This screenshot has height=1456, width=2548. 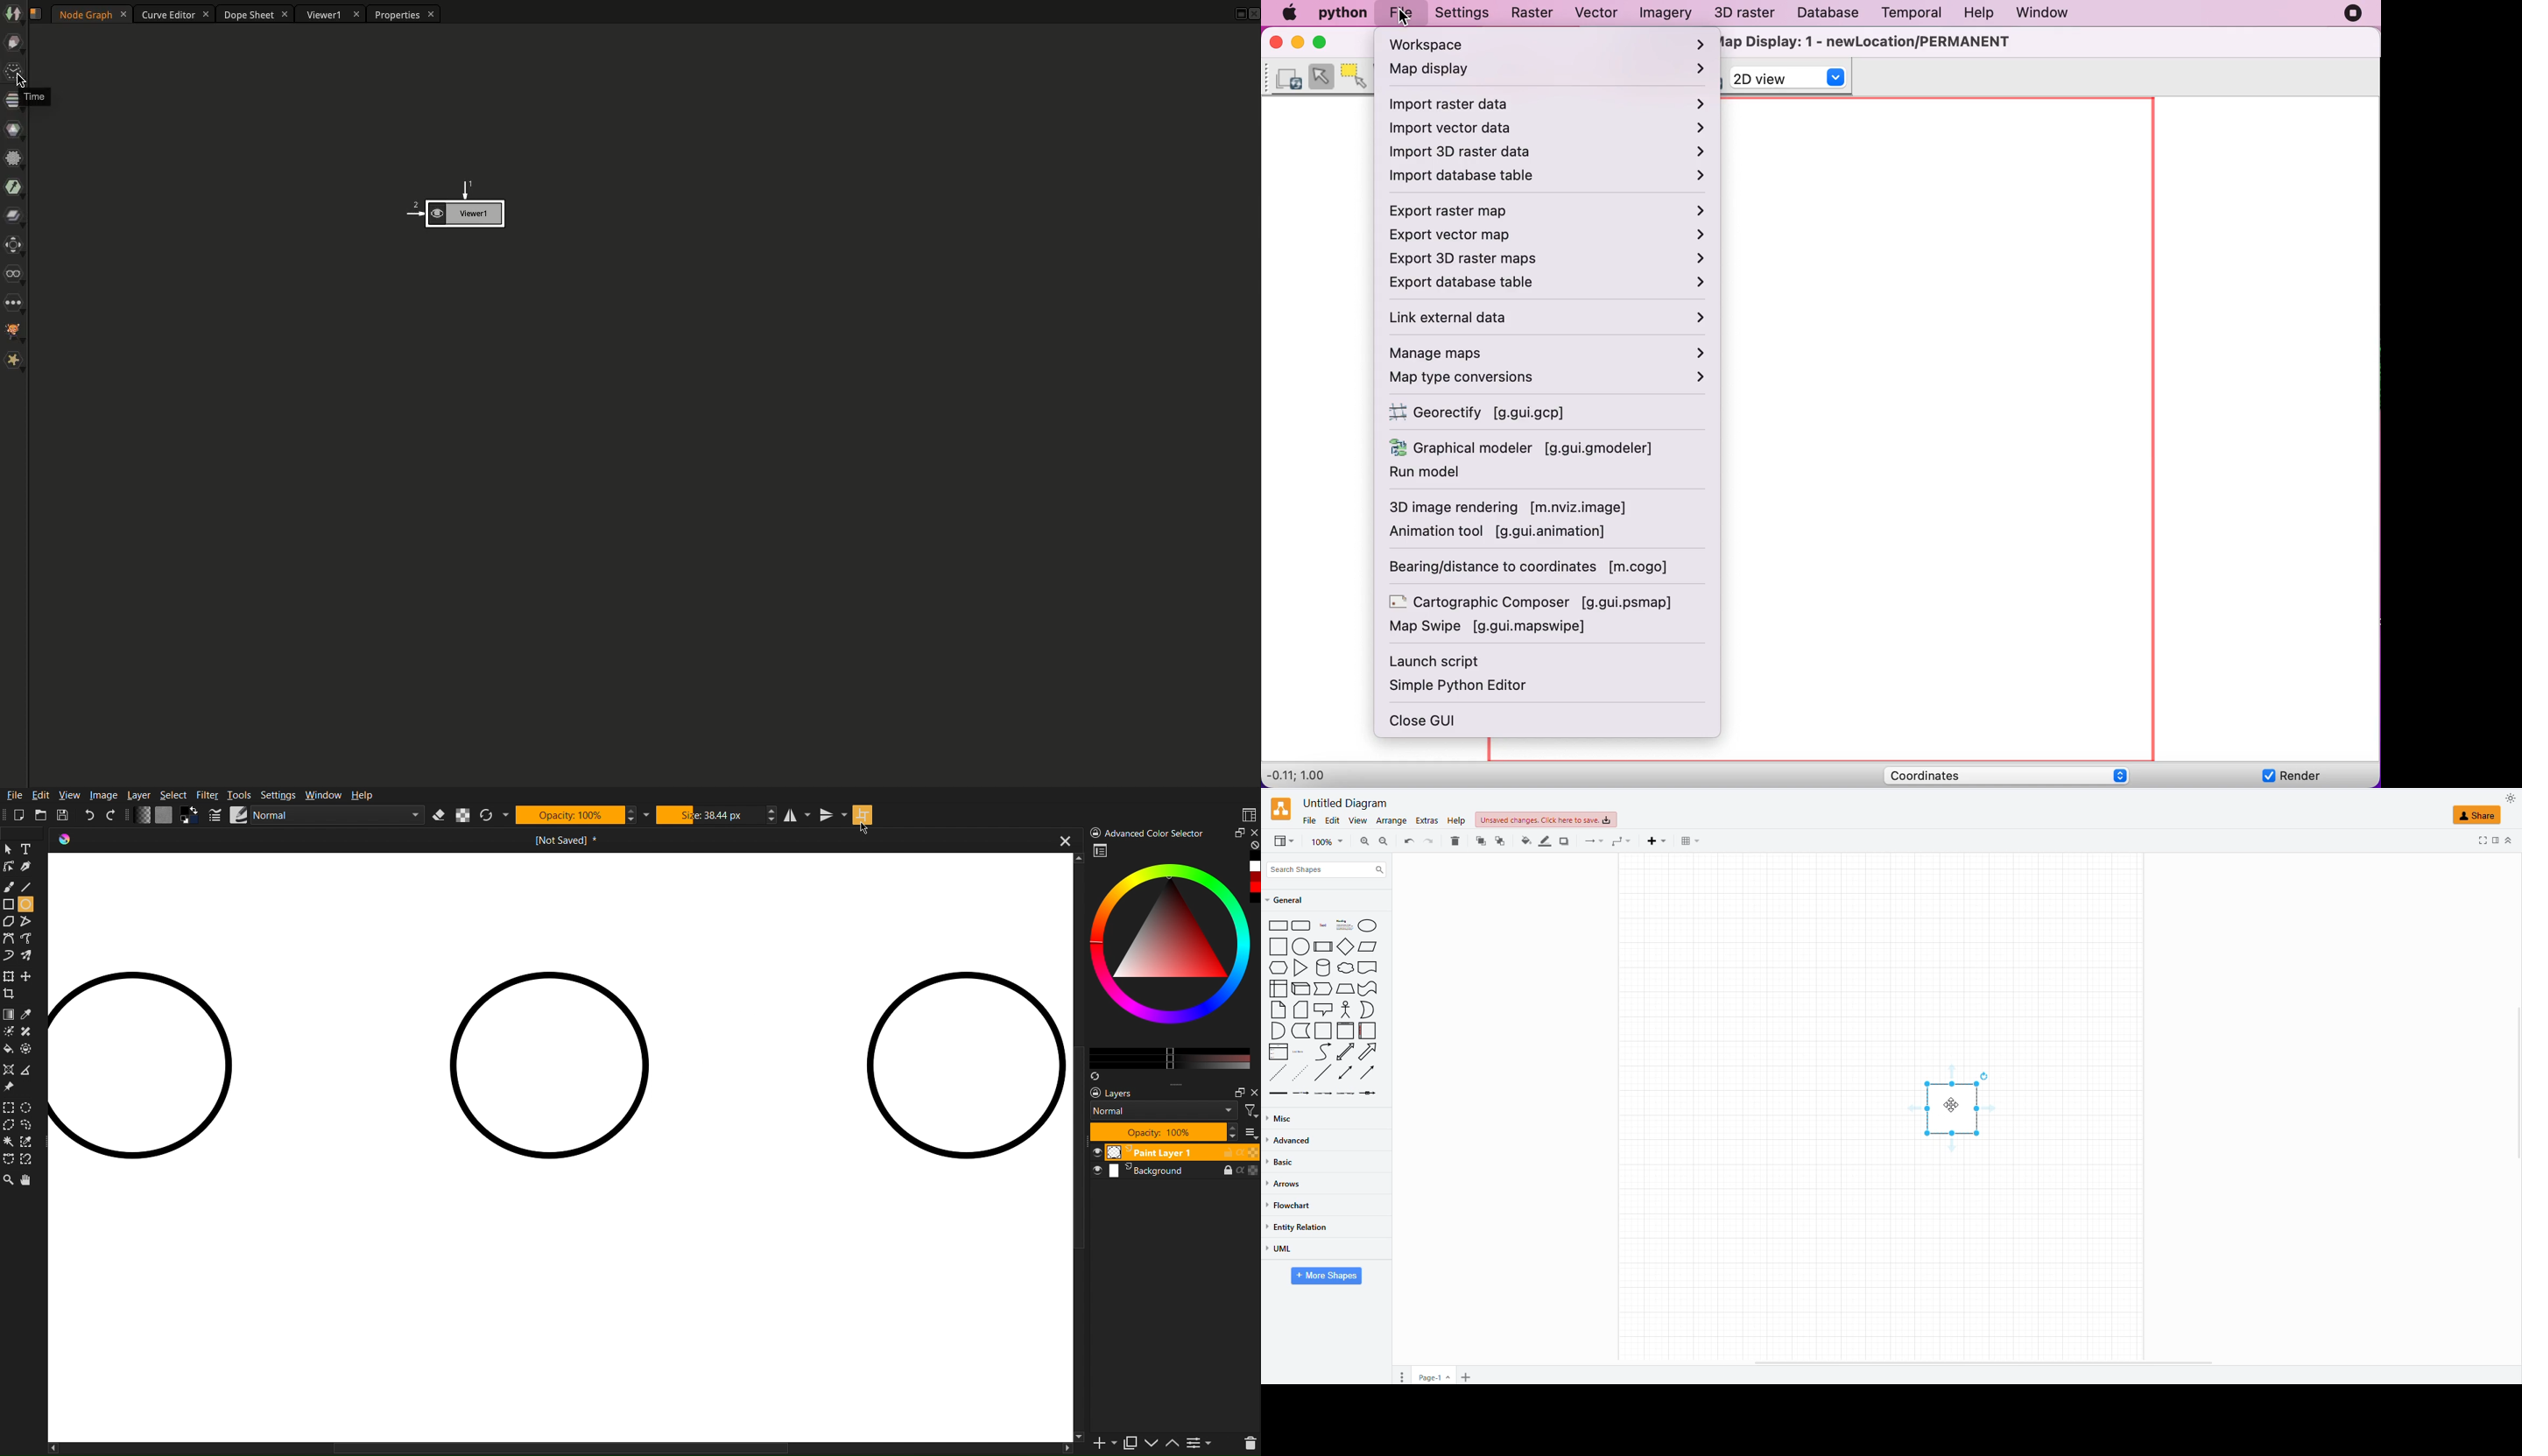 What do you see at coordinates (1346, 1074) in the screenshot?
I see `bidirectional connector` at bounding box center [1346, 1074].